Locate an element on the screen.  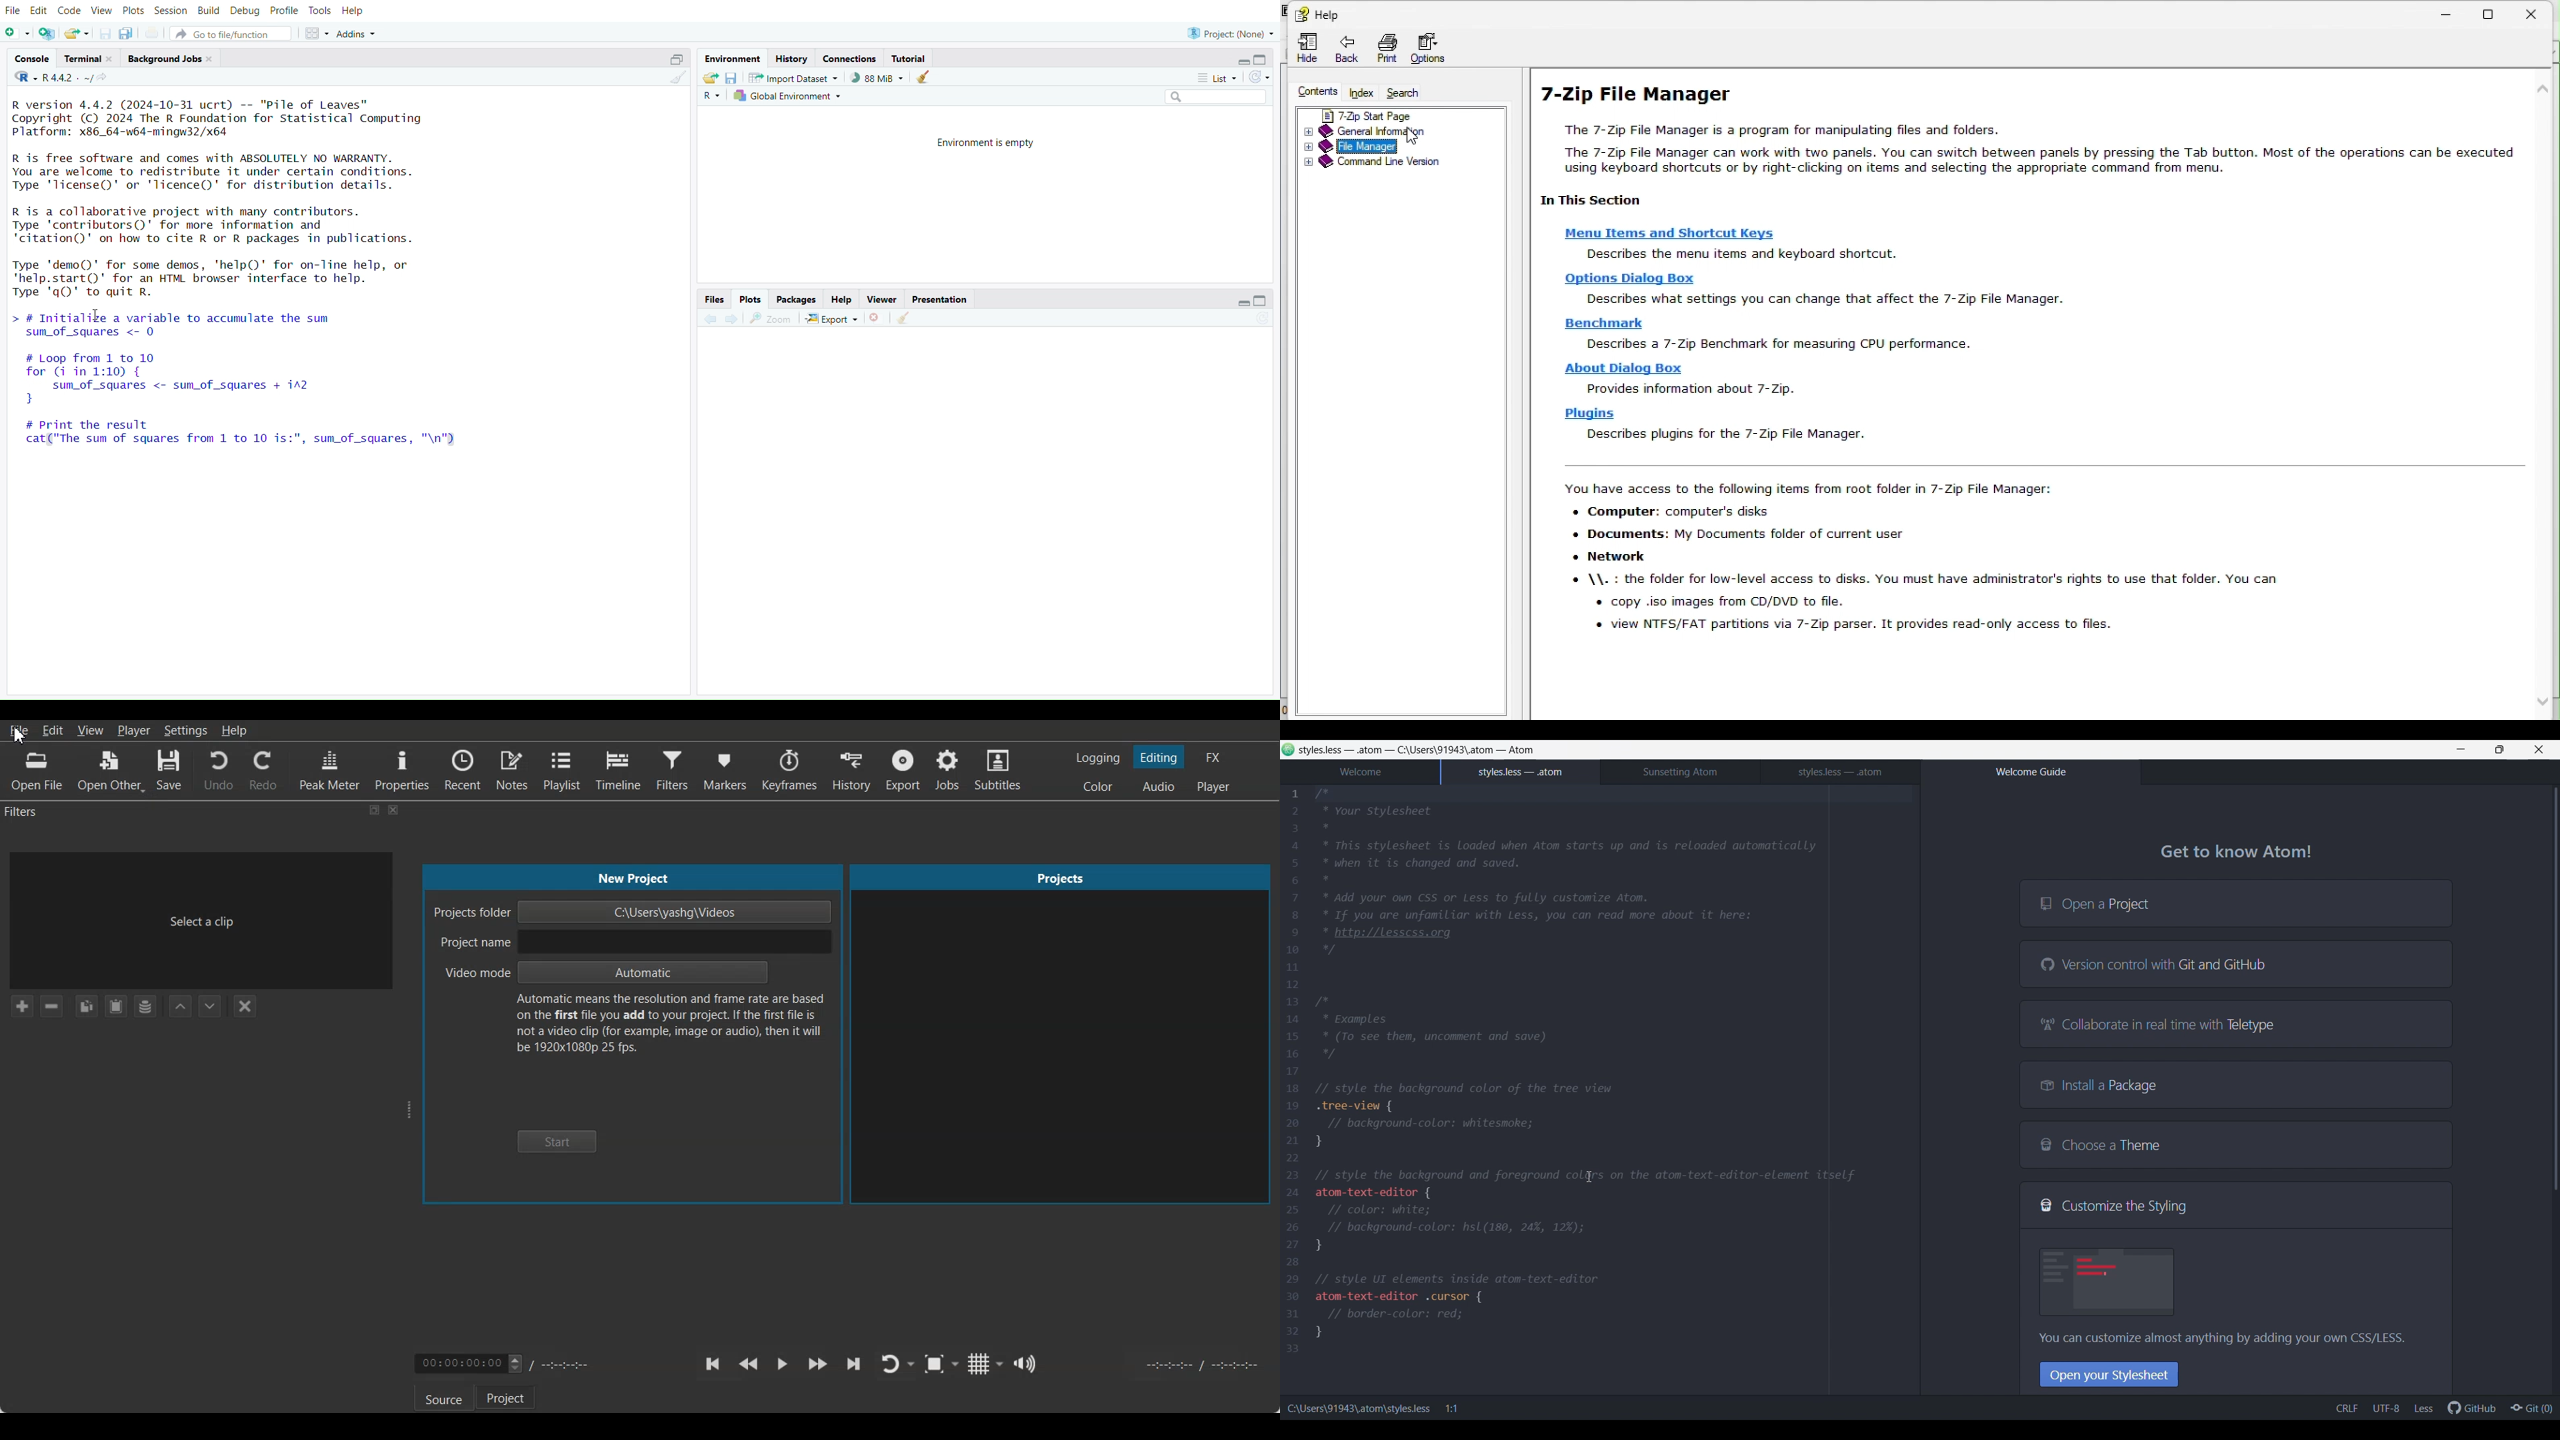
code is located at coordinates (69, 11).